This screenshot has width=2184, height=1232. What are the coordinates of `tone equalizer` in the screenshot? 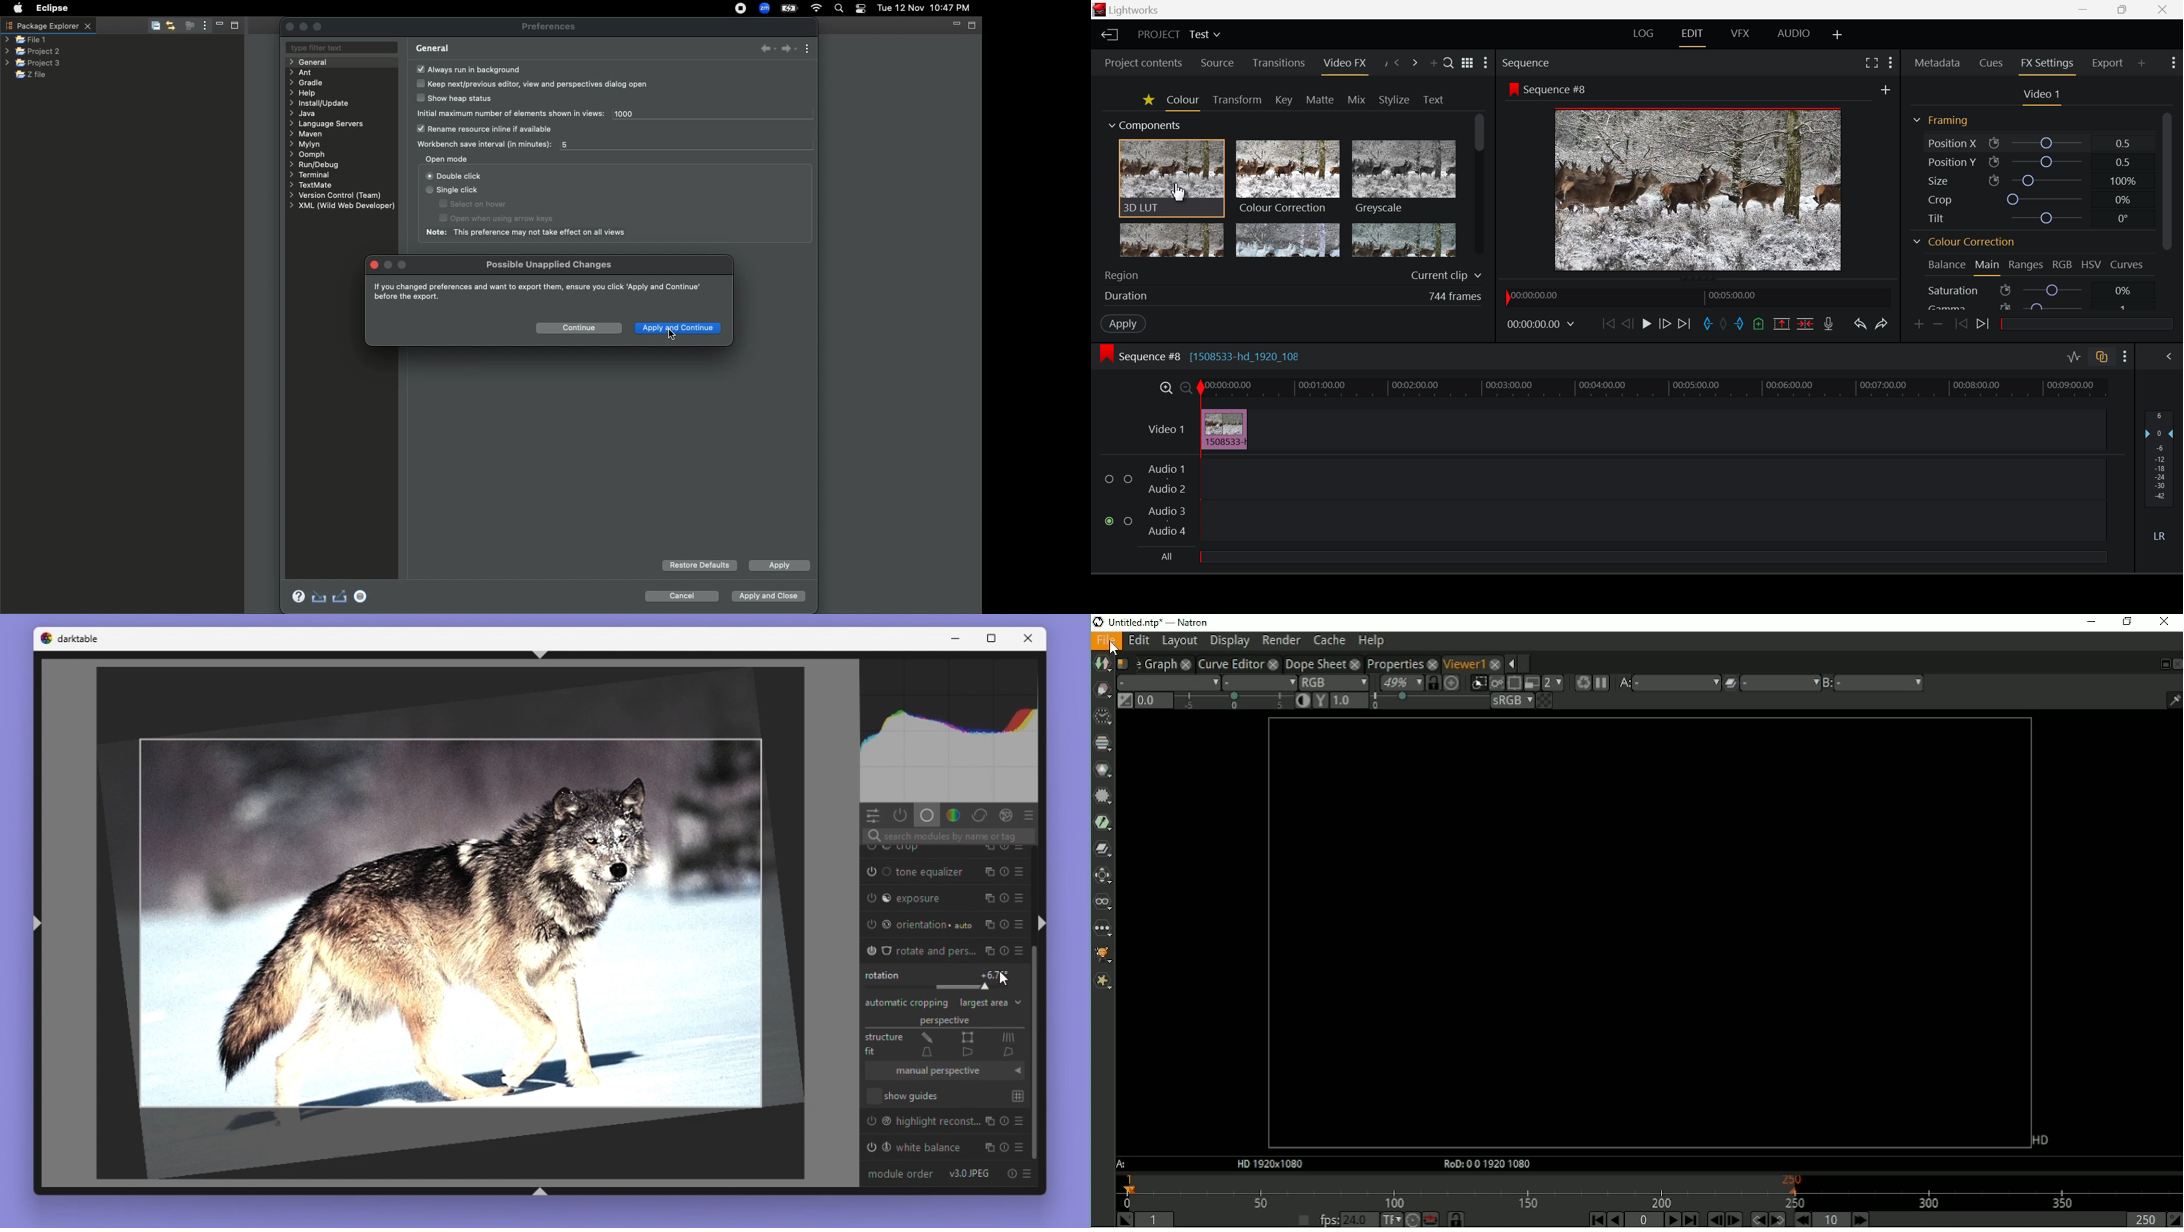 It's located at (949, 872).